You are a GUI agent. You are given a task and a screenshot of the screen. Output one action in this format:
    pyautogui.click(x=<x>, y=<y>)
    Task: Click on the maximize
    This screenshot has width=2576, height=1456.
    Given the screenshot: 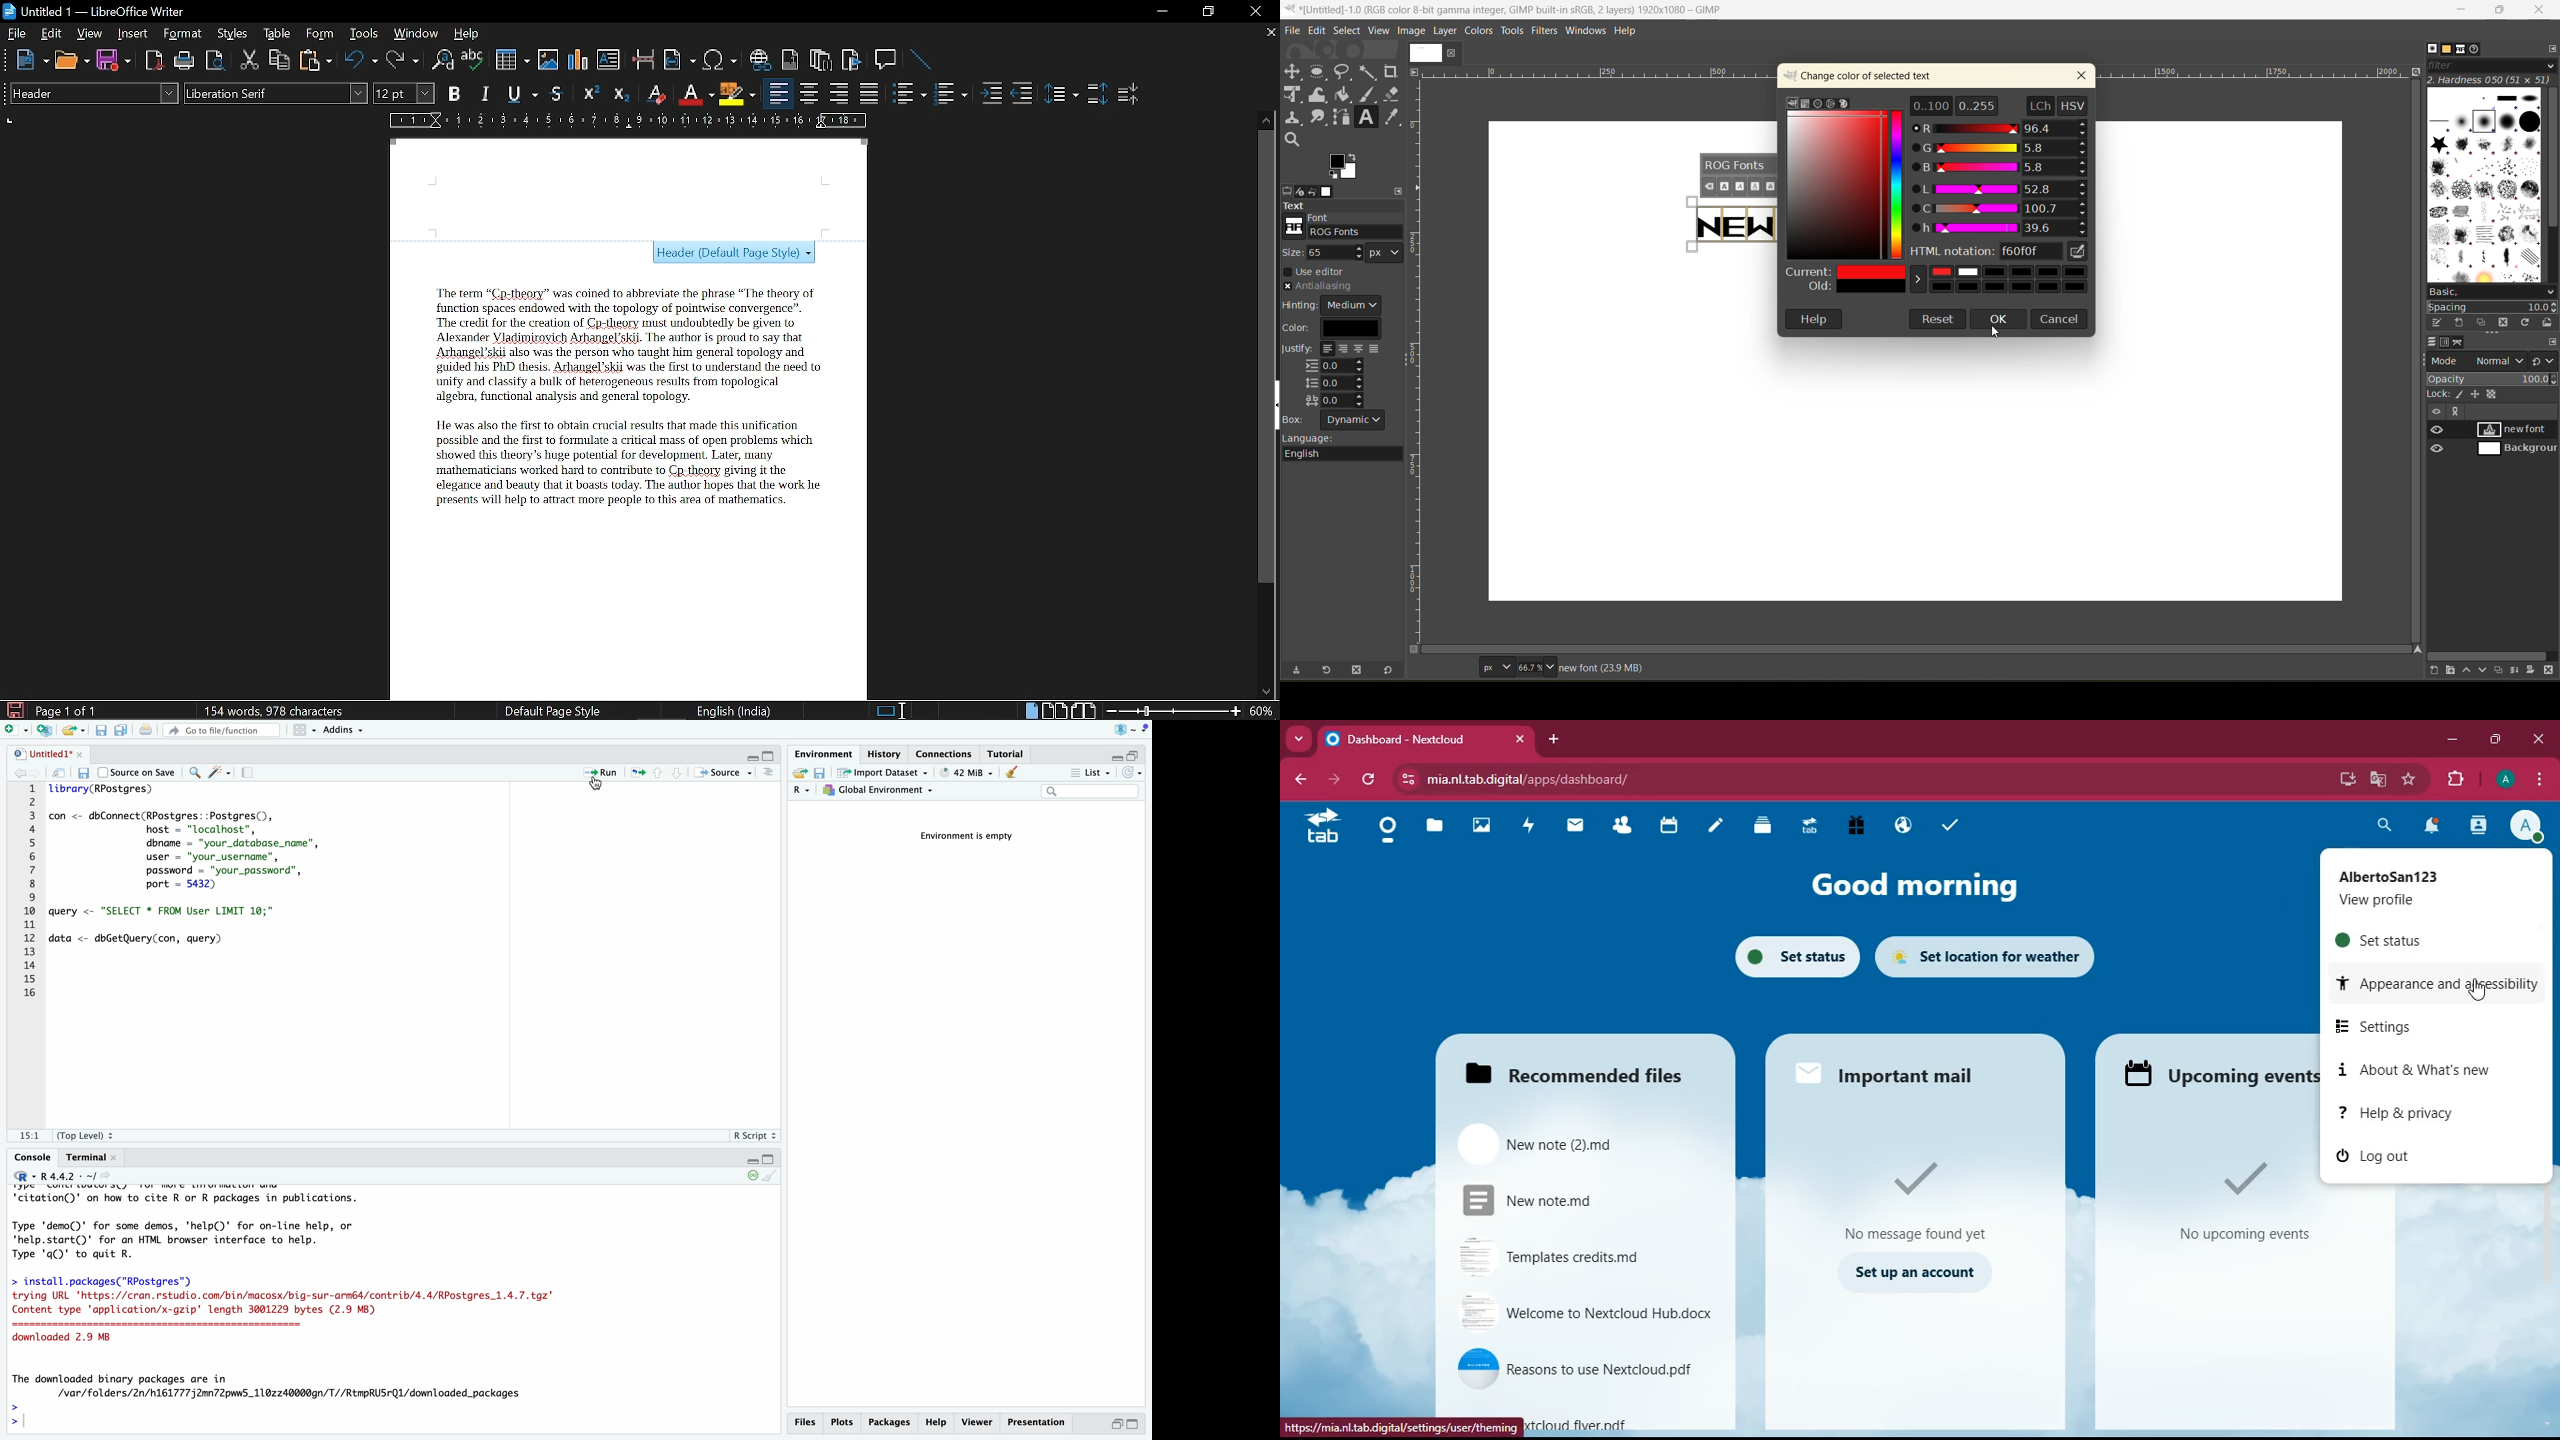 What is the action you would take?
    pyautogui.click(x=769, y=1159)
    